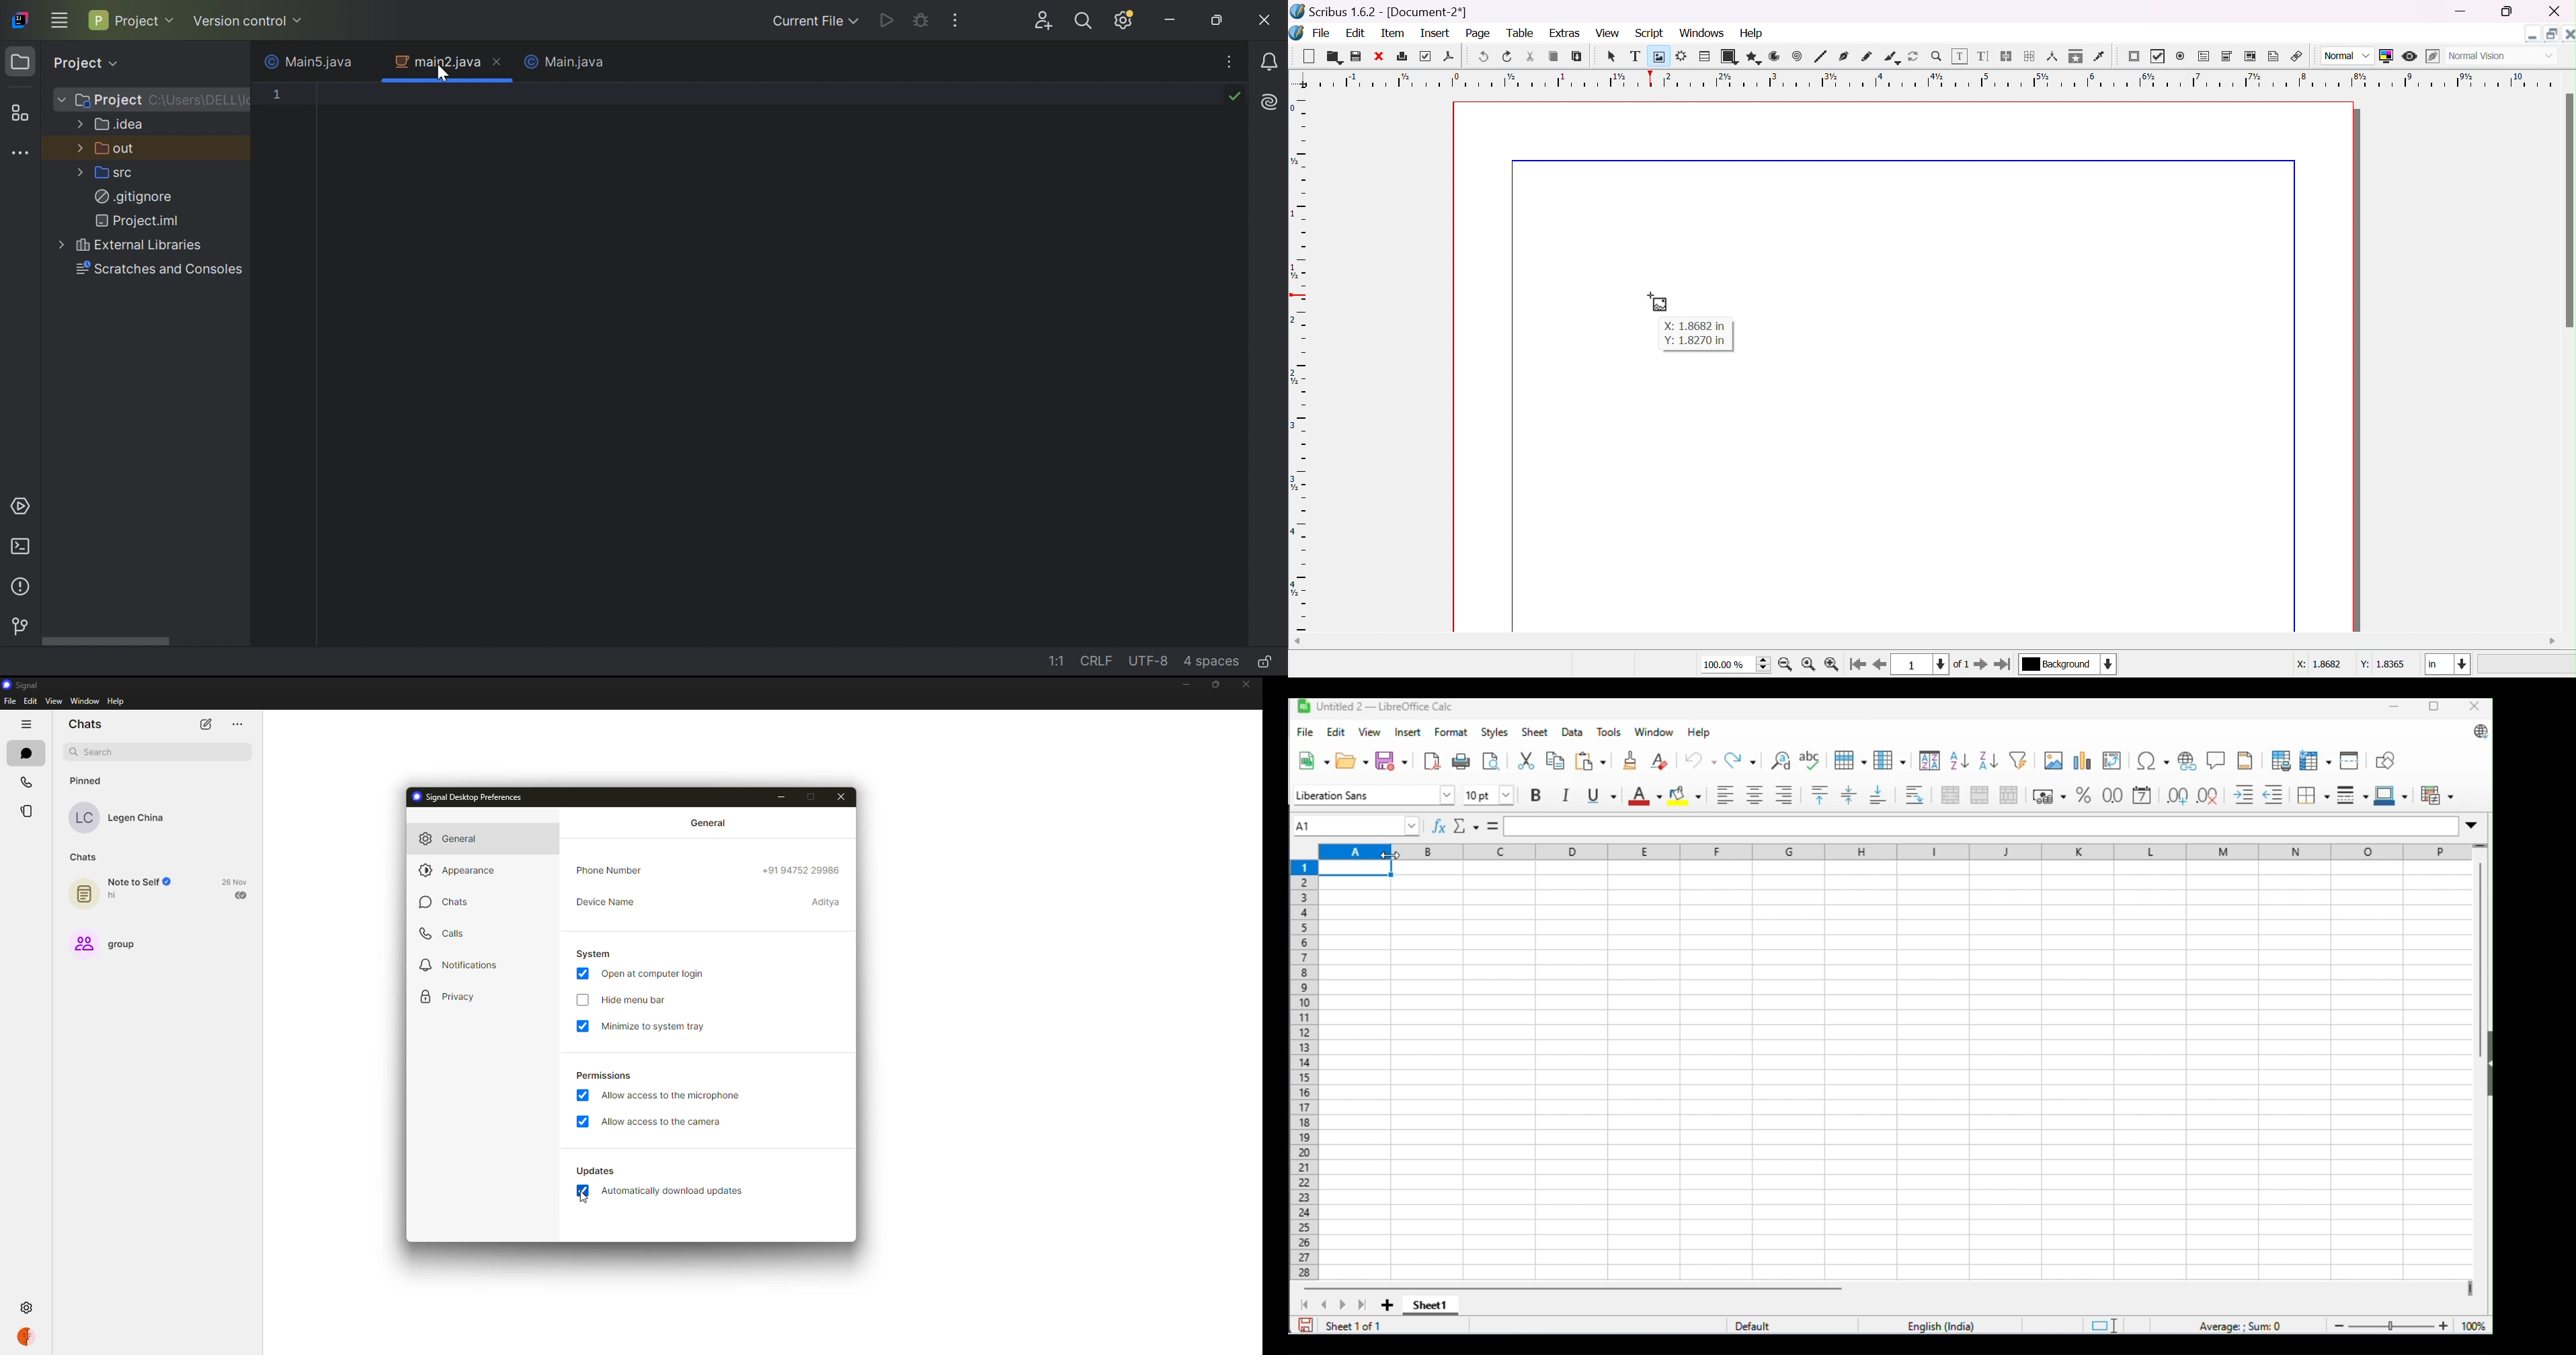 Image resolution: width=2576 pixels, height=1372 pixels. What do you see at coordinates (604, 902) in the screenshot?
I see `device name` at bounding box center [604, 902].